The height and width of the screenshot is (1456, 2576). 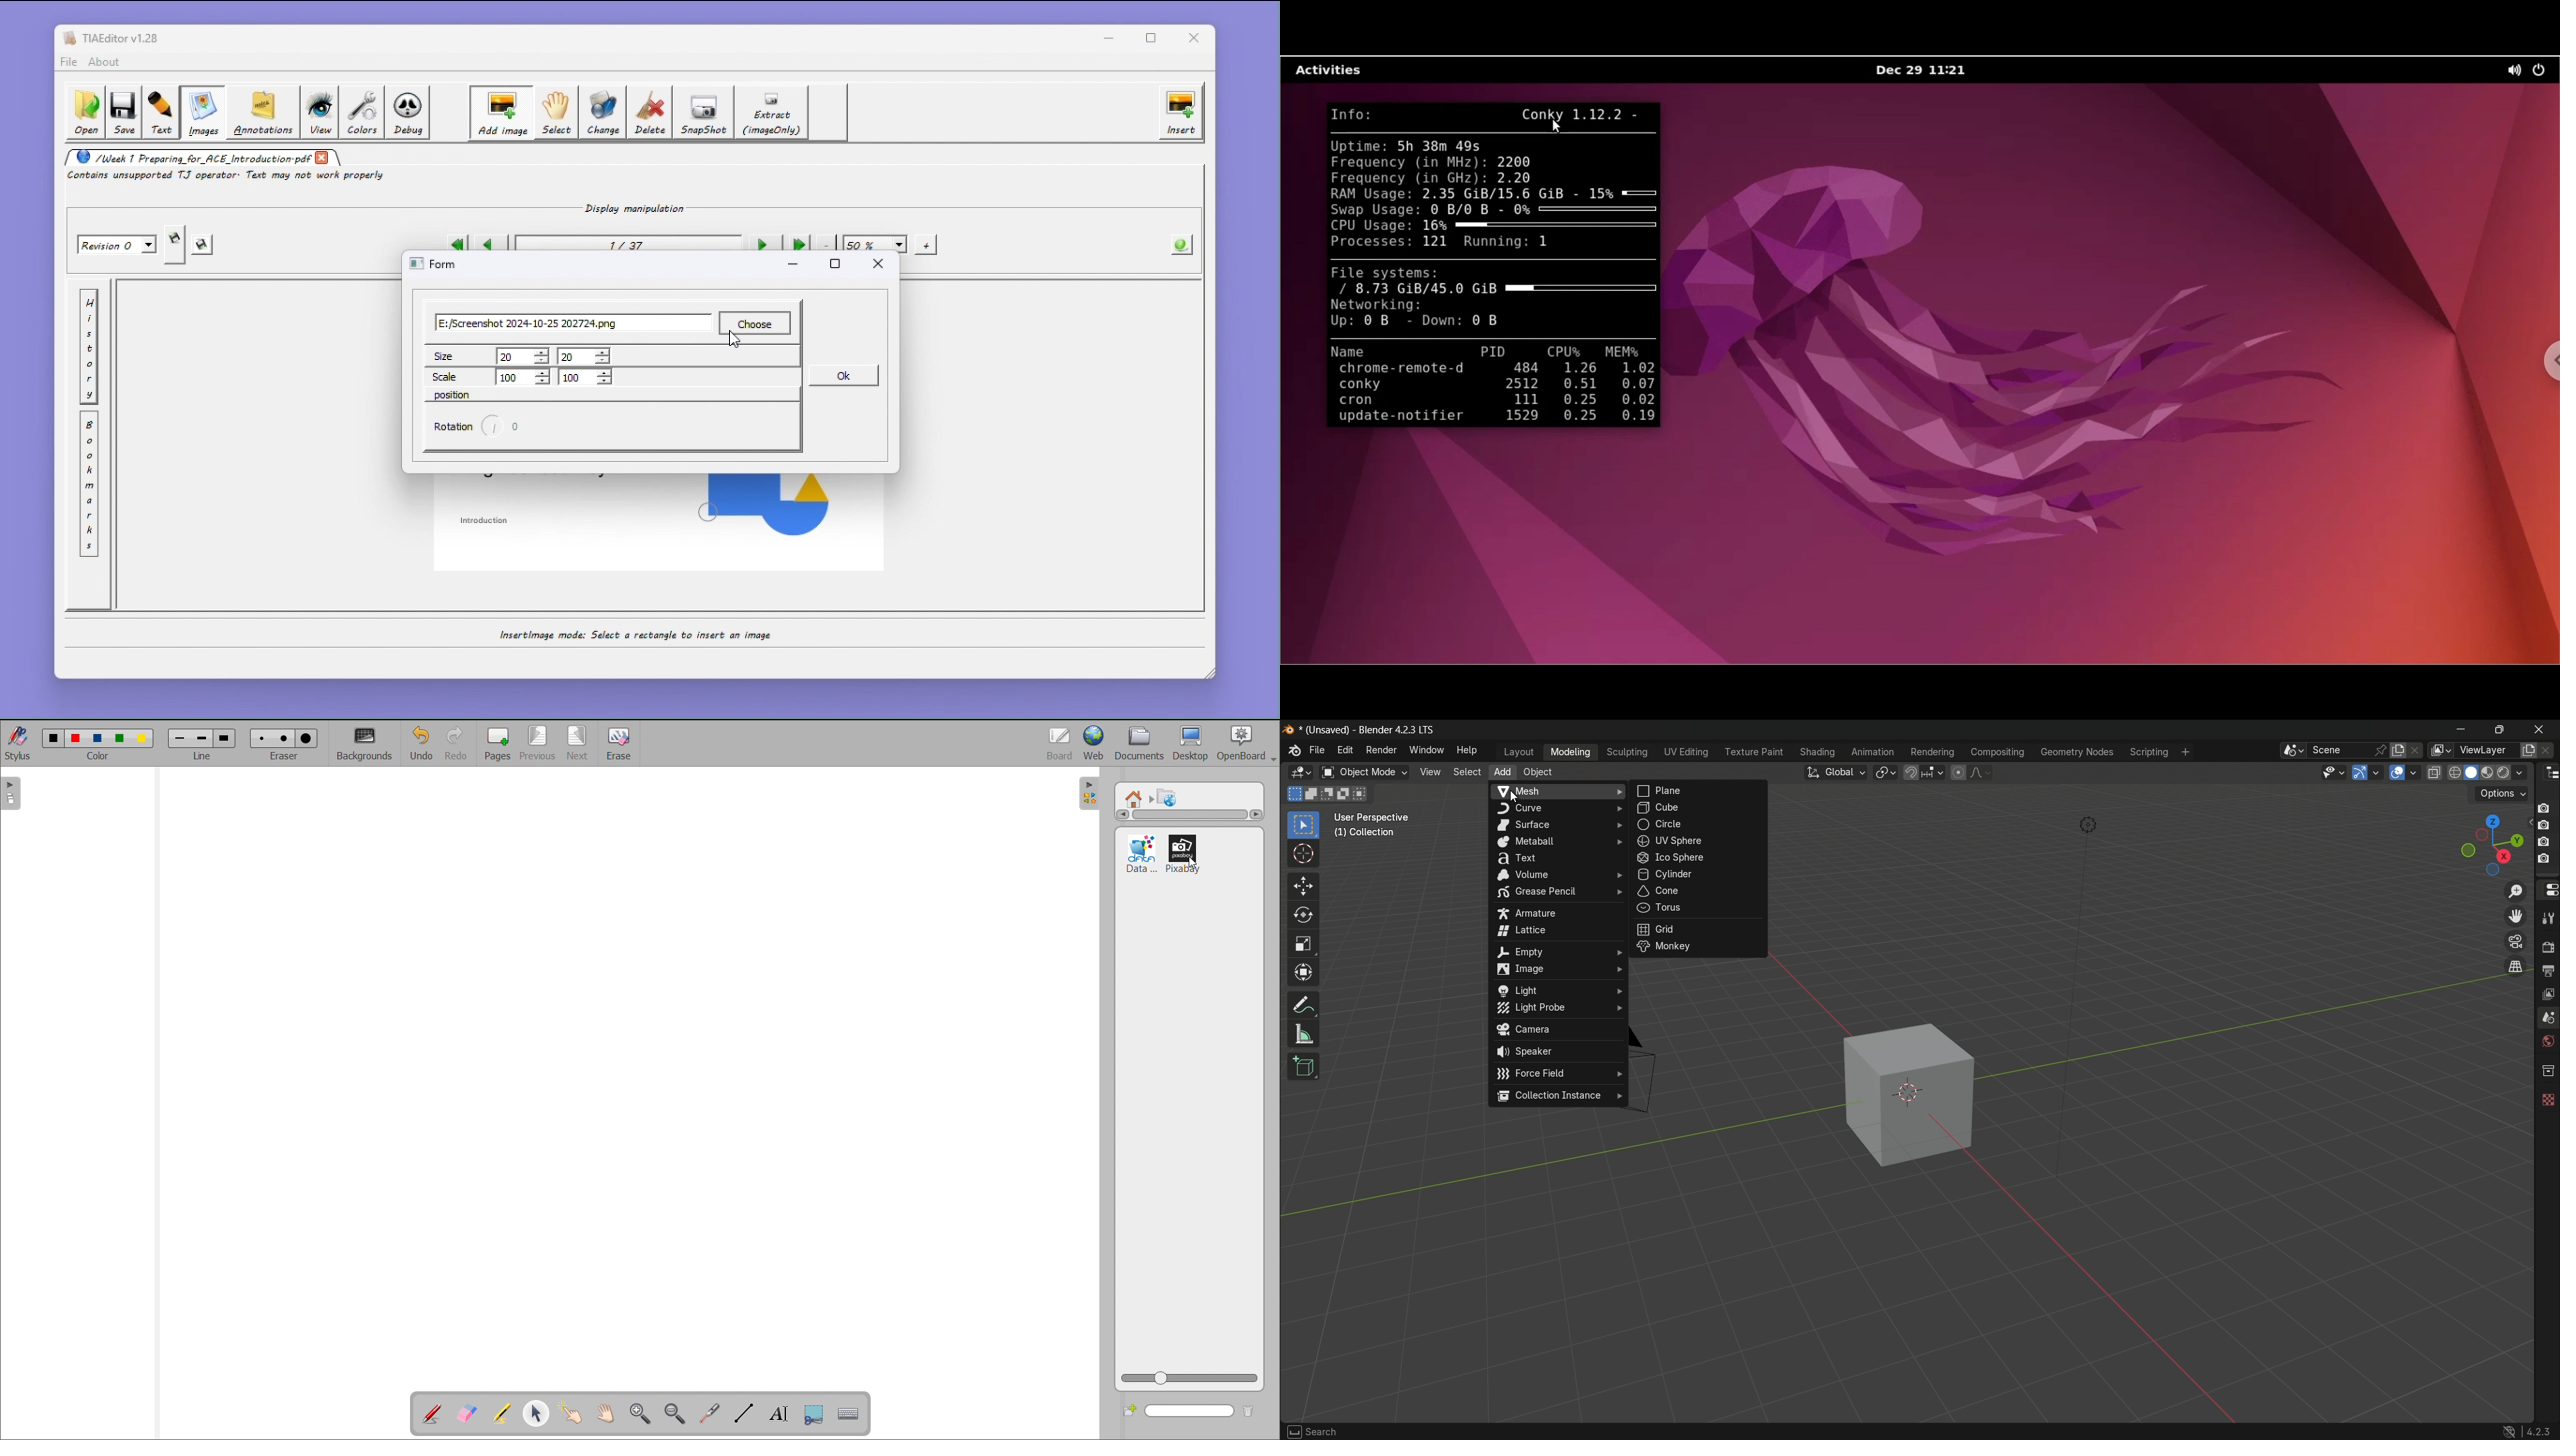 I want to click on show gizmo, so click(x=2361, y=773).